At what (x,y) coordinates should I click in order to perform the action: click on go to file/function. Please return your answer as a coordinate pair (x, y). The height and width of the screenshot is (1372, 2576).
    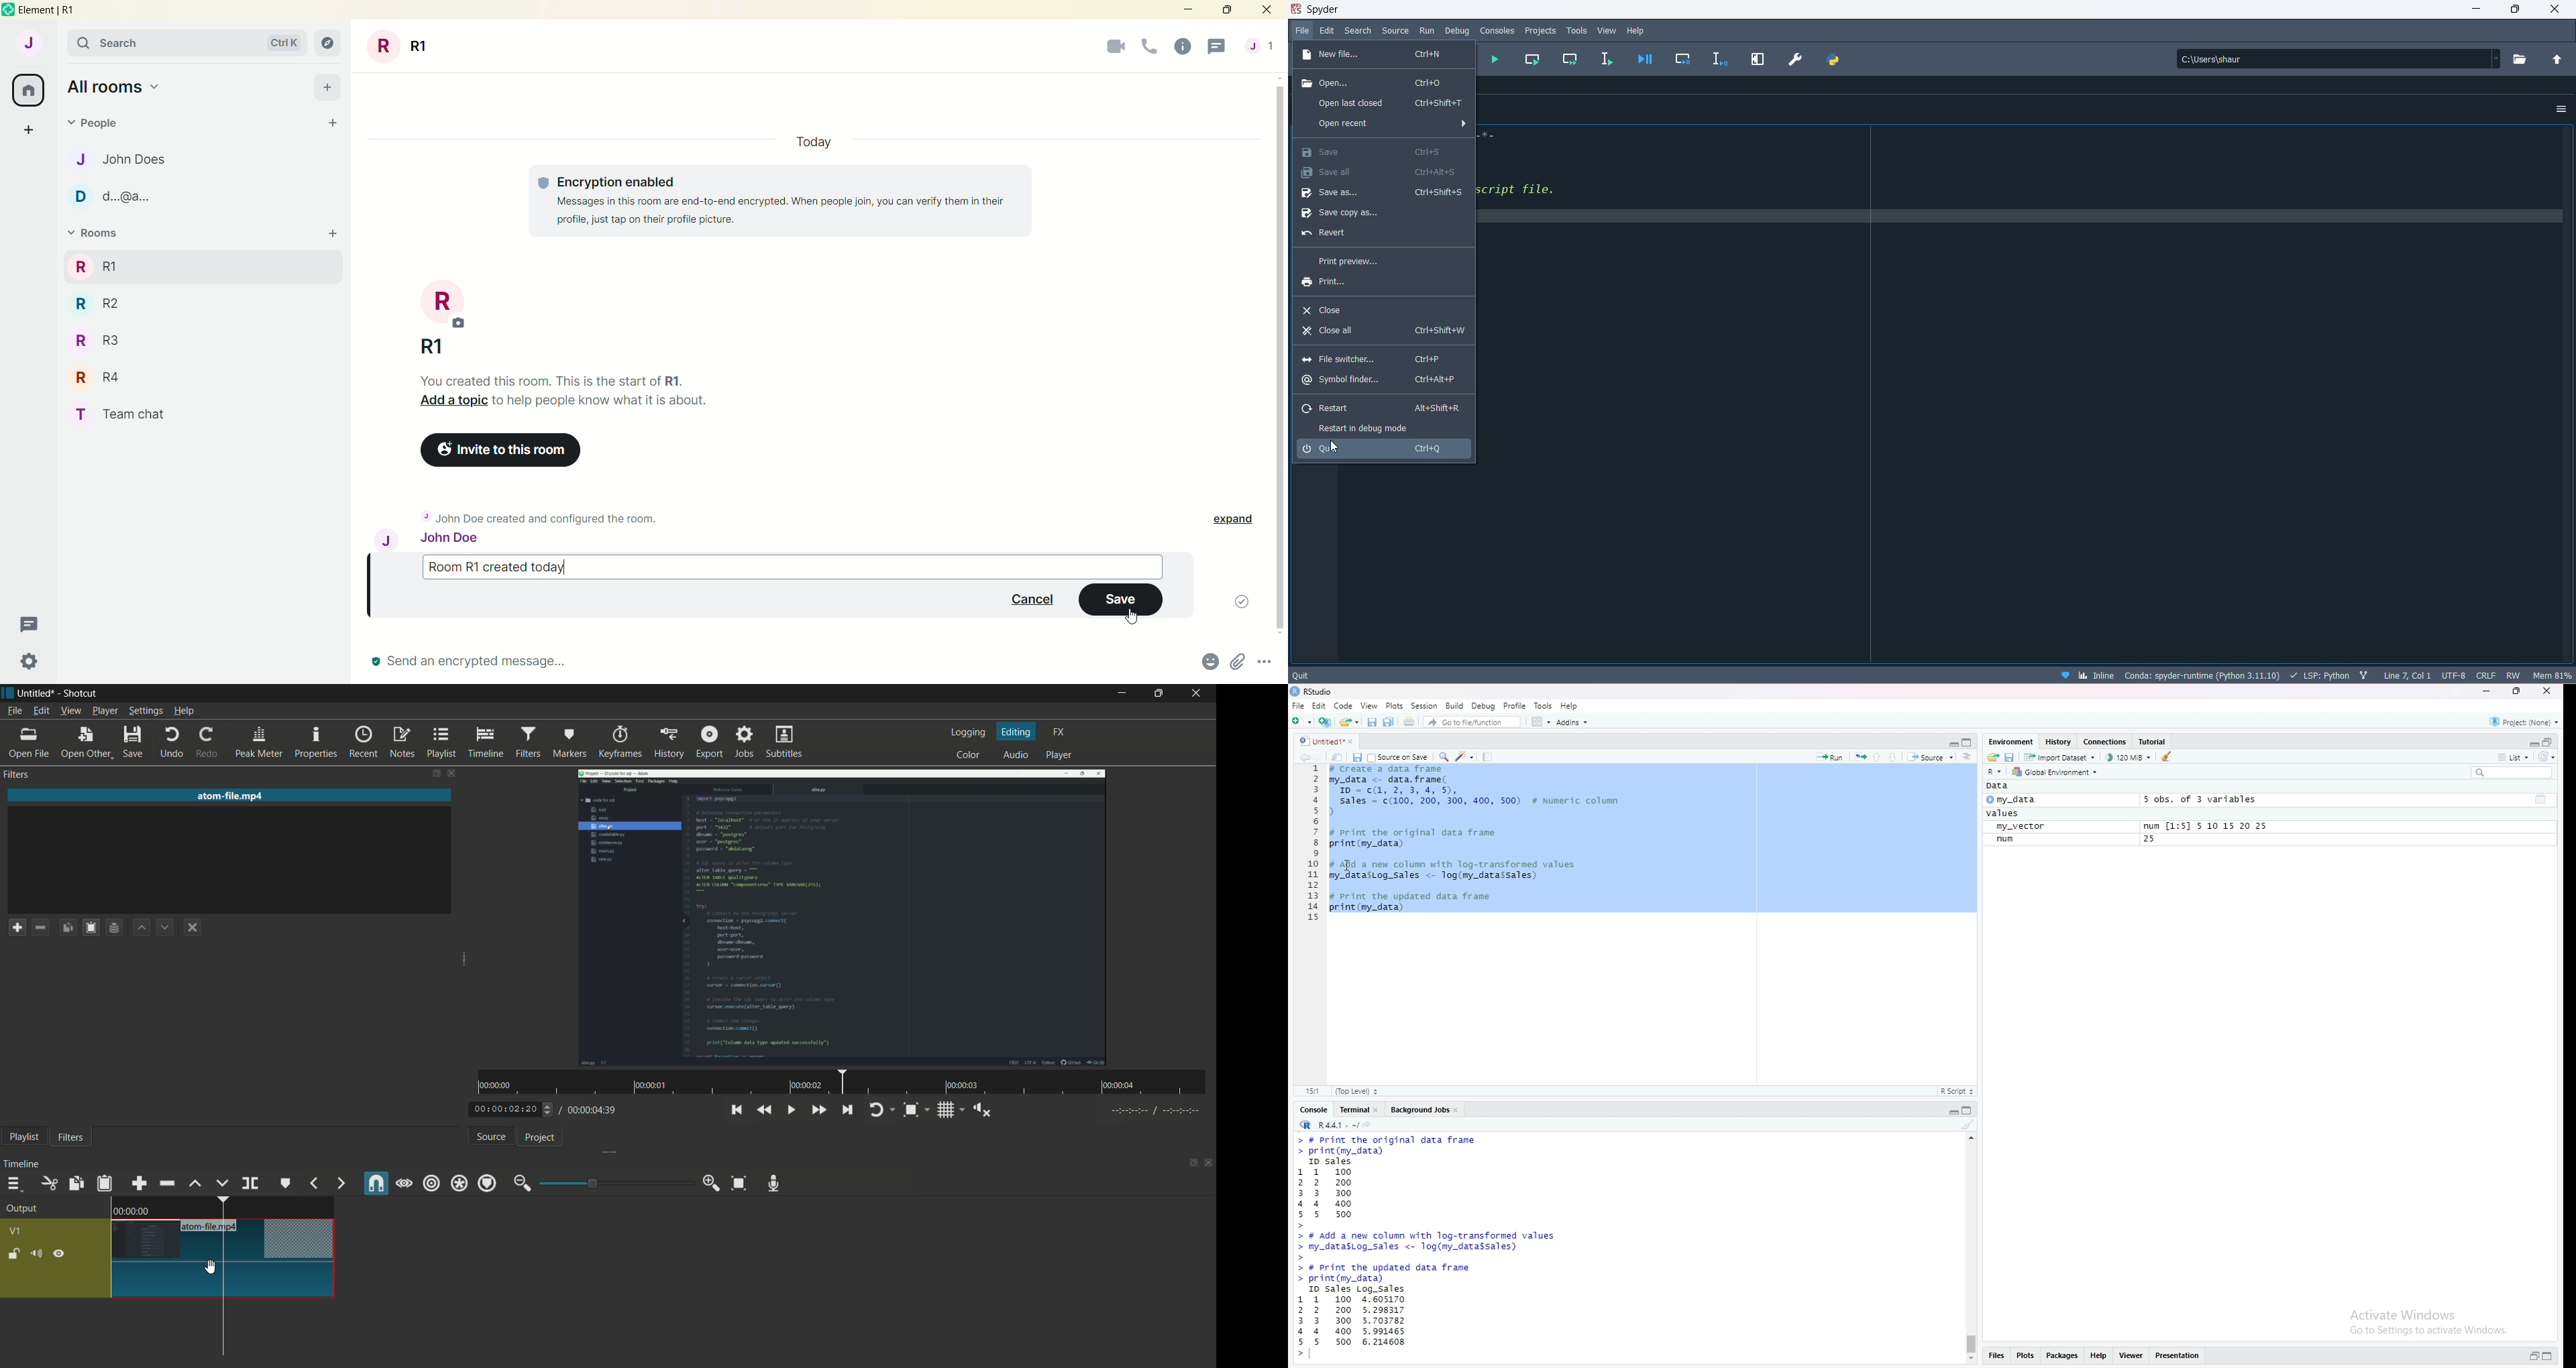
    Looking at the image, I should click on (1472, 723).